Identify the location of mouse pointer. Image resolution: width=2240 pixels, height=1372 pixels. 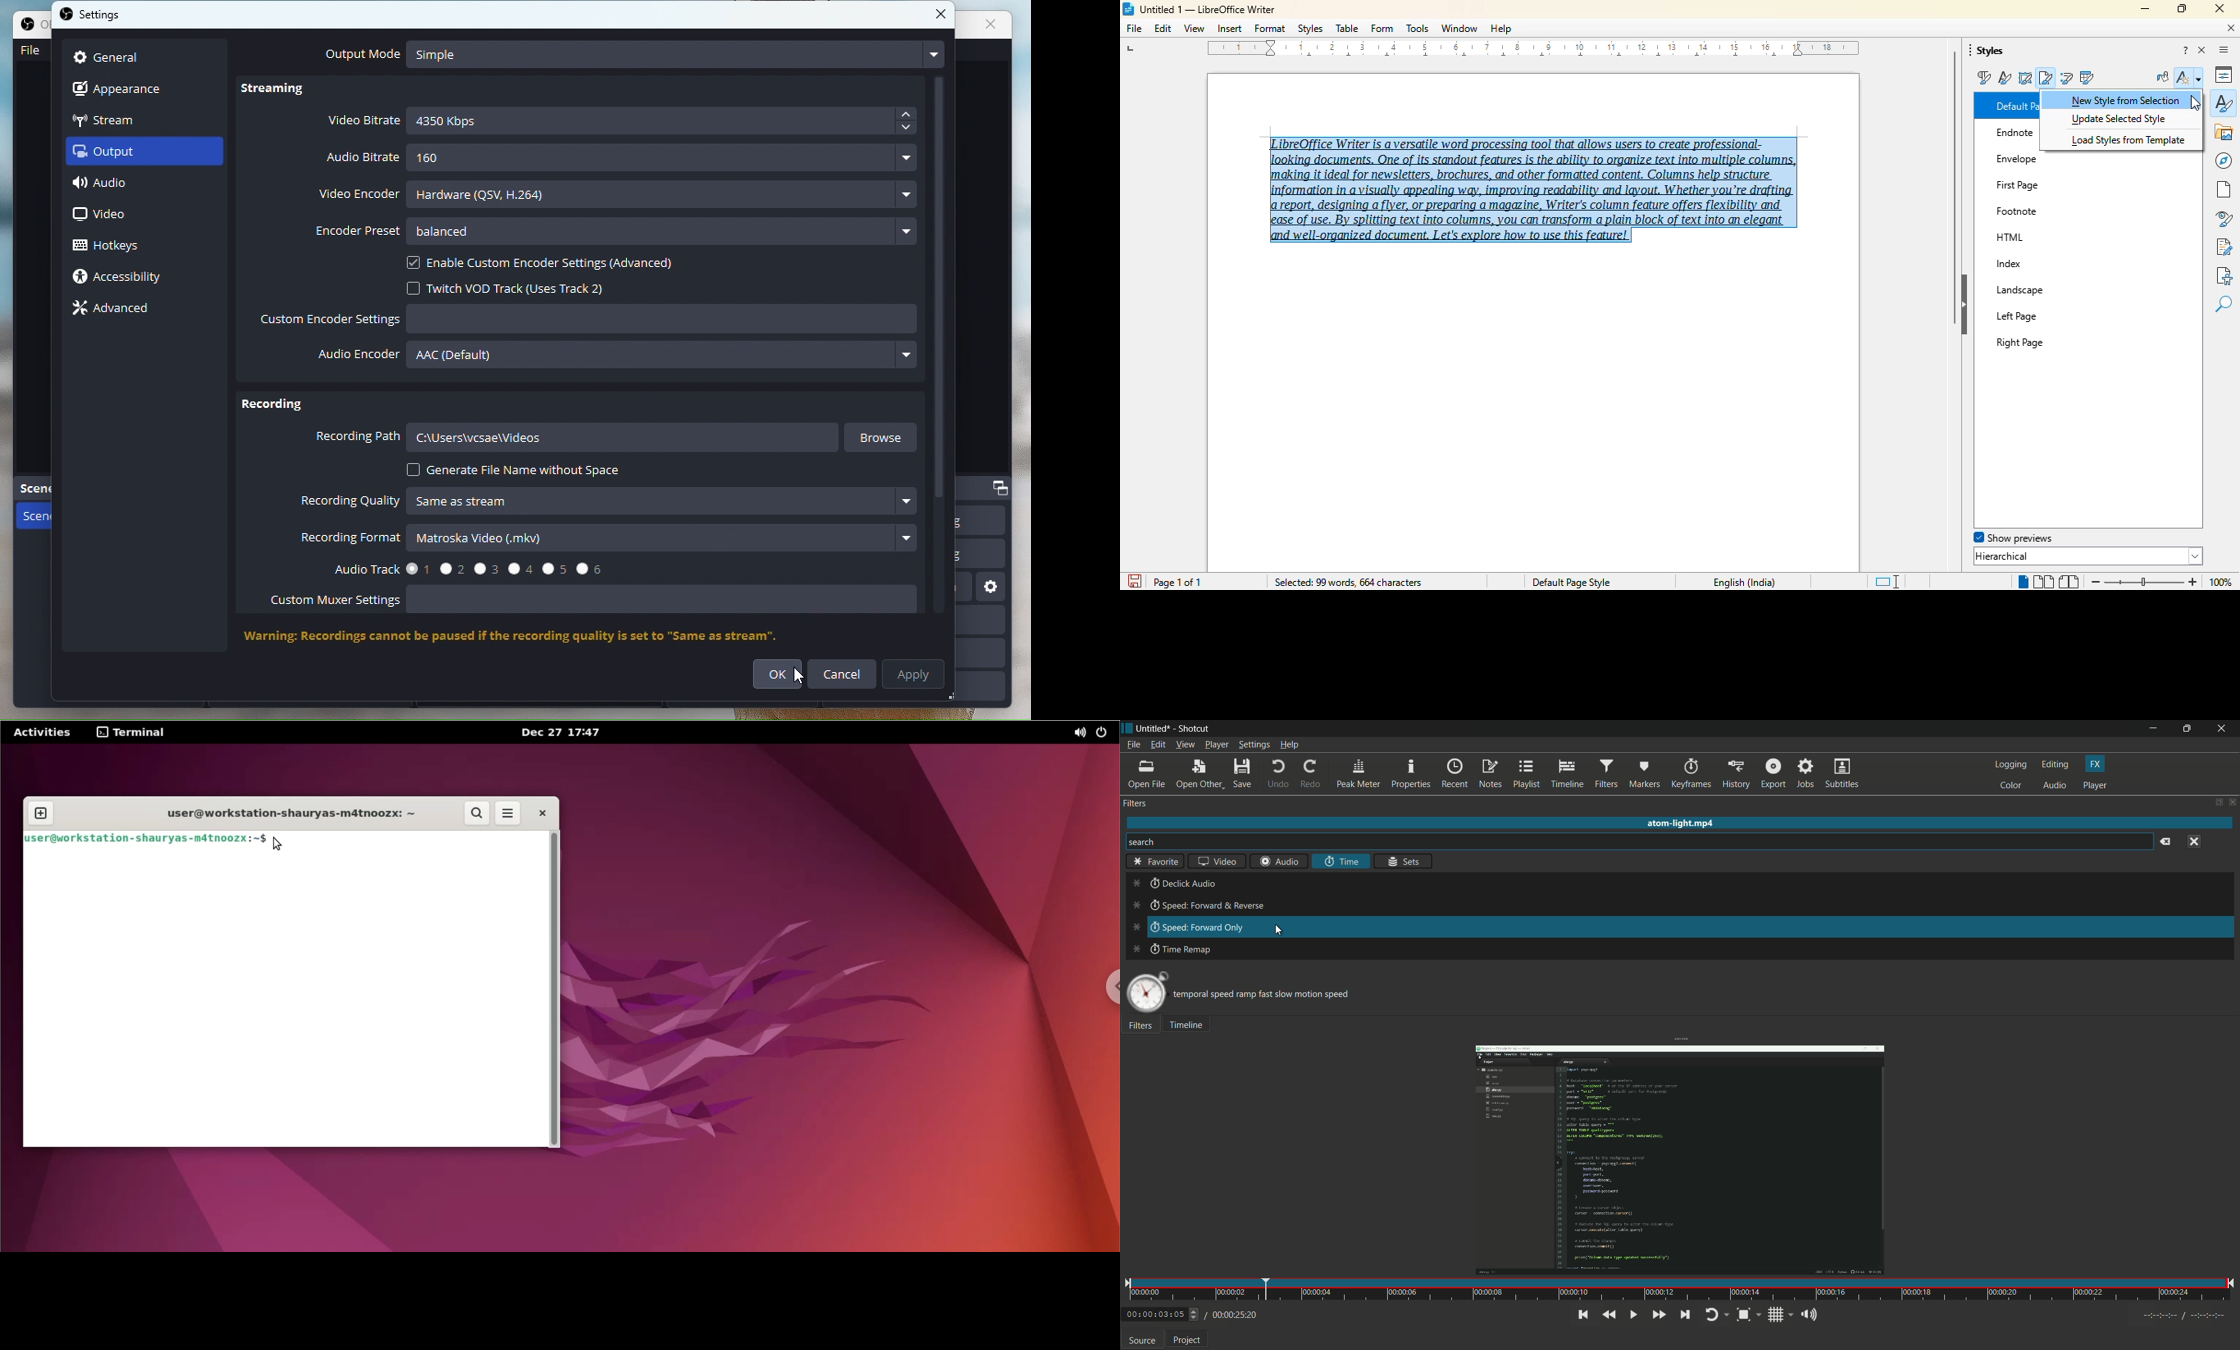
(278, 845).